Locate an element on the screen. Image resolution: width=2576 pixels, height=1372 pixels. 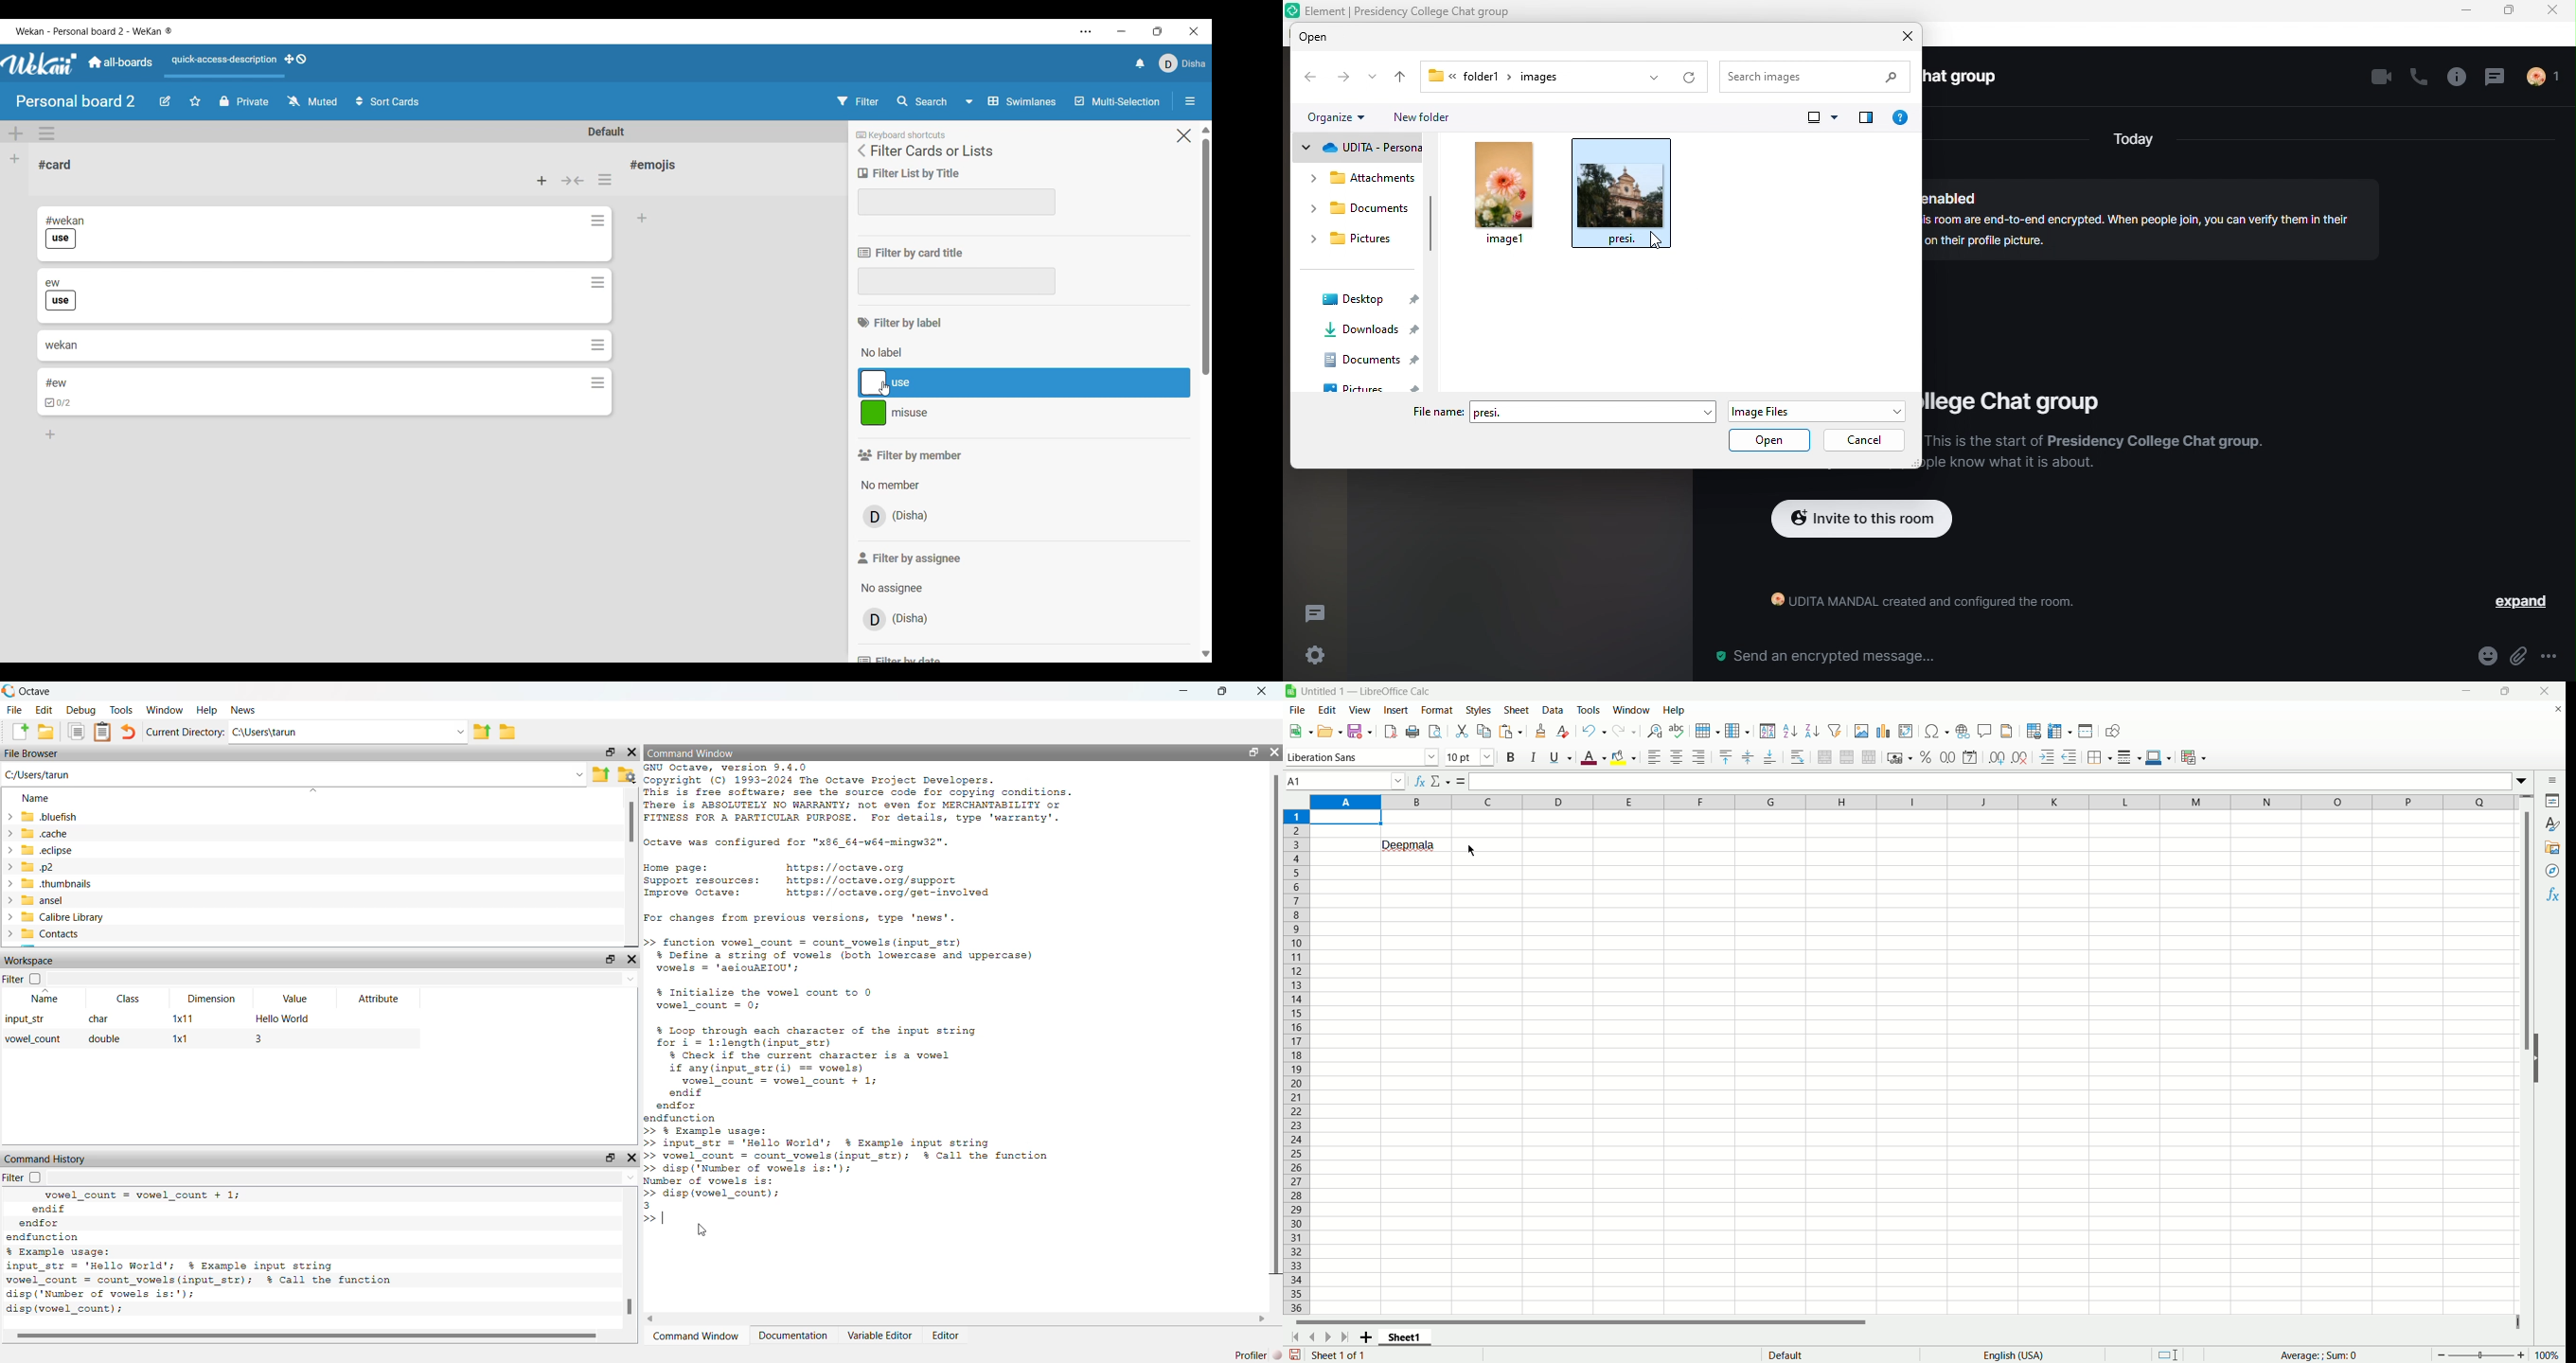
C:\Users\tarun is located at coordinates (328, 732).